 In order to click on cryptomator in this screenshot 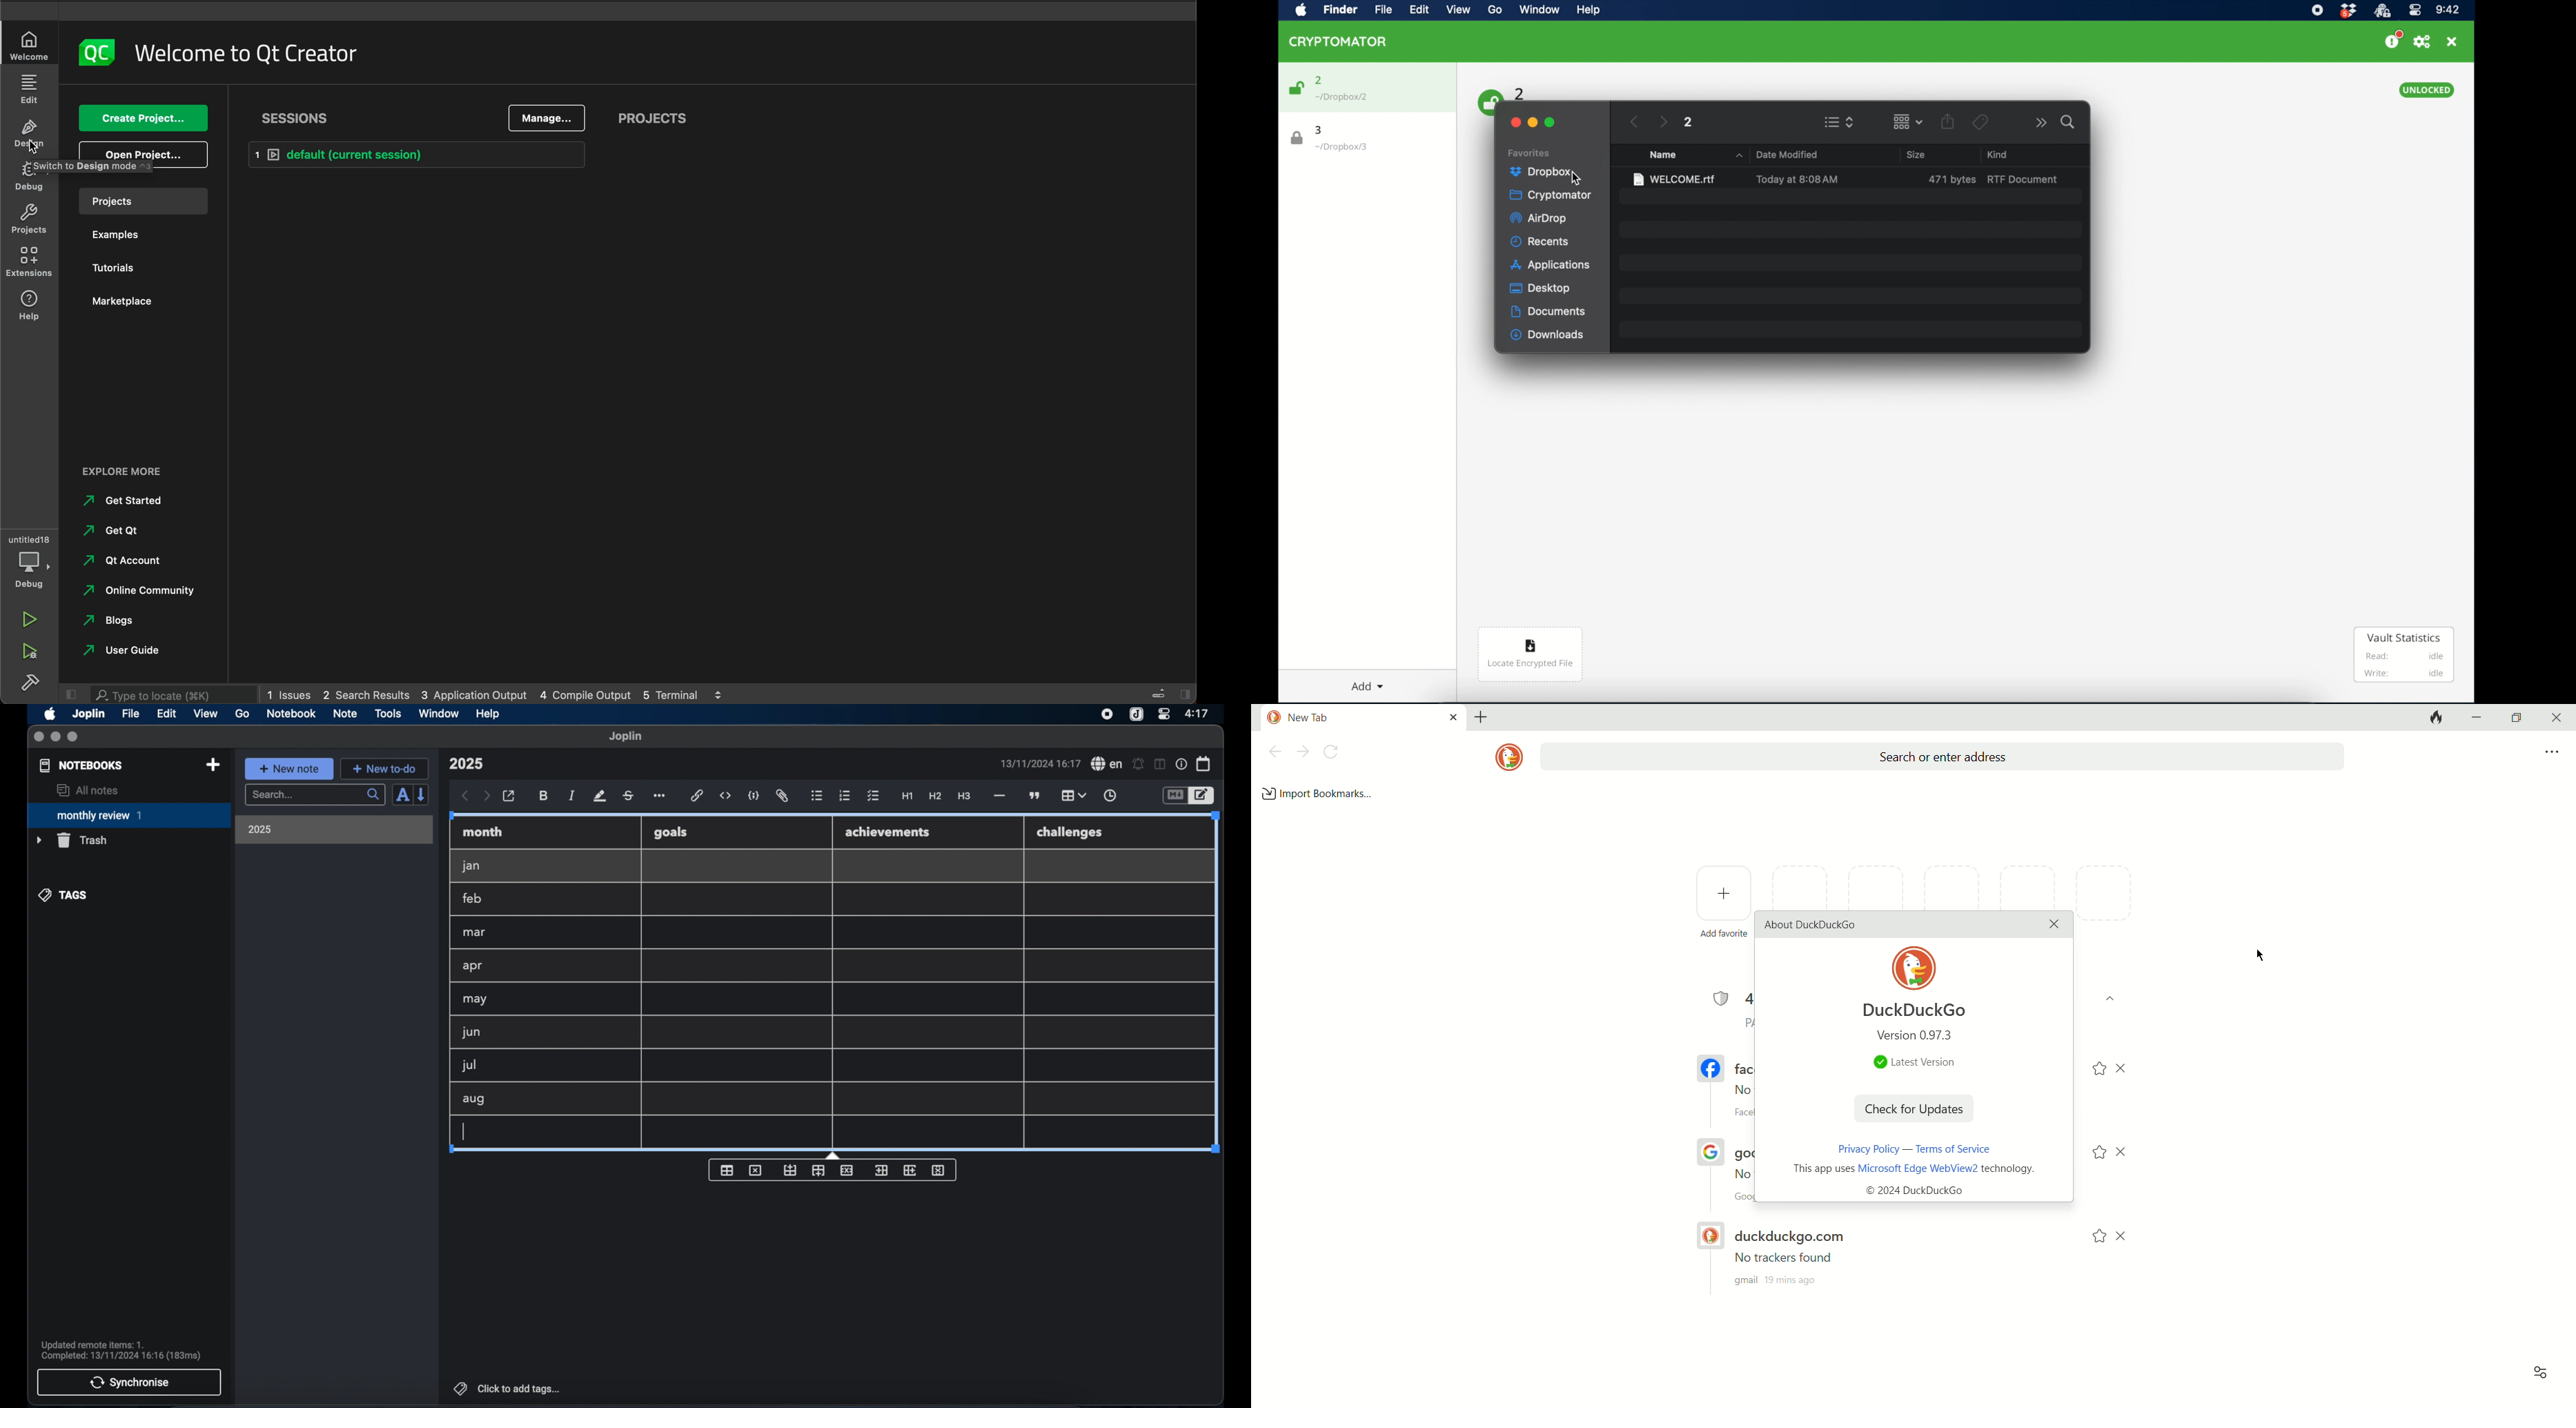, I will do `click(1338, 41)`.